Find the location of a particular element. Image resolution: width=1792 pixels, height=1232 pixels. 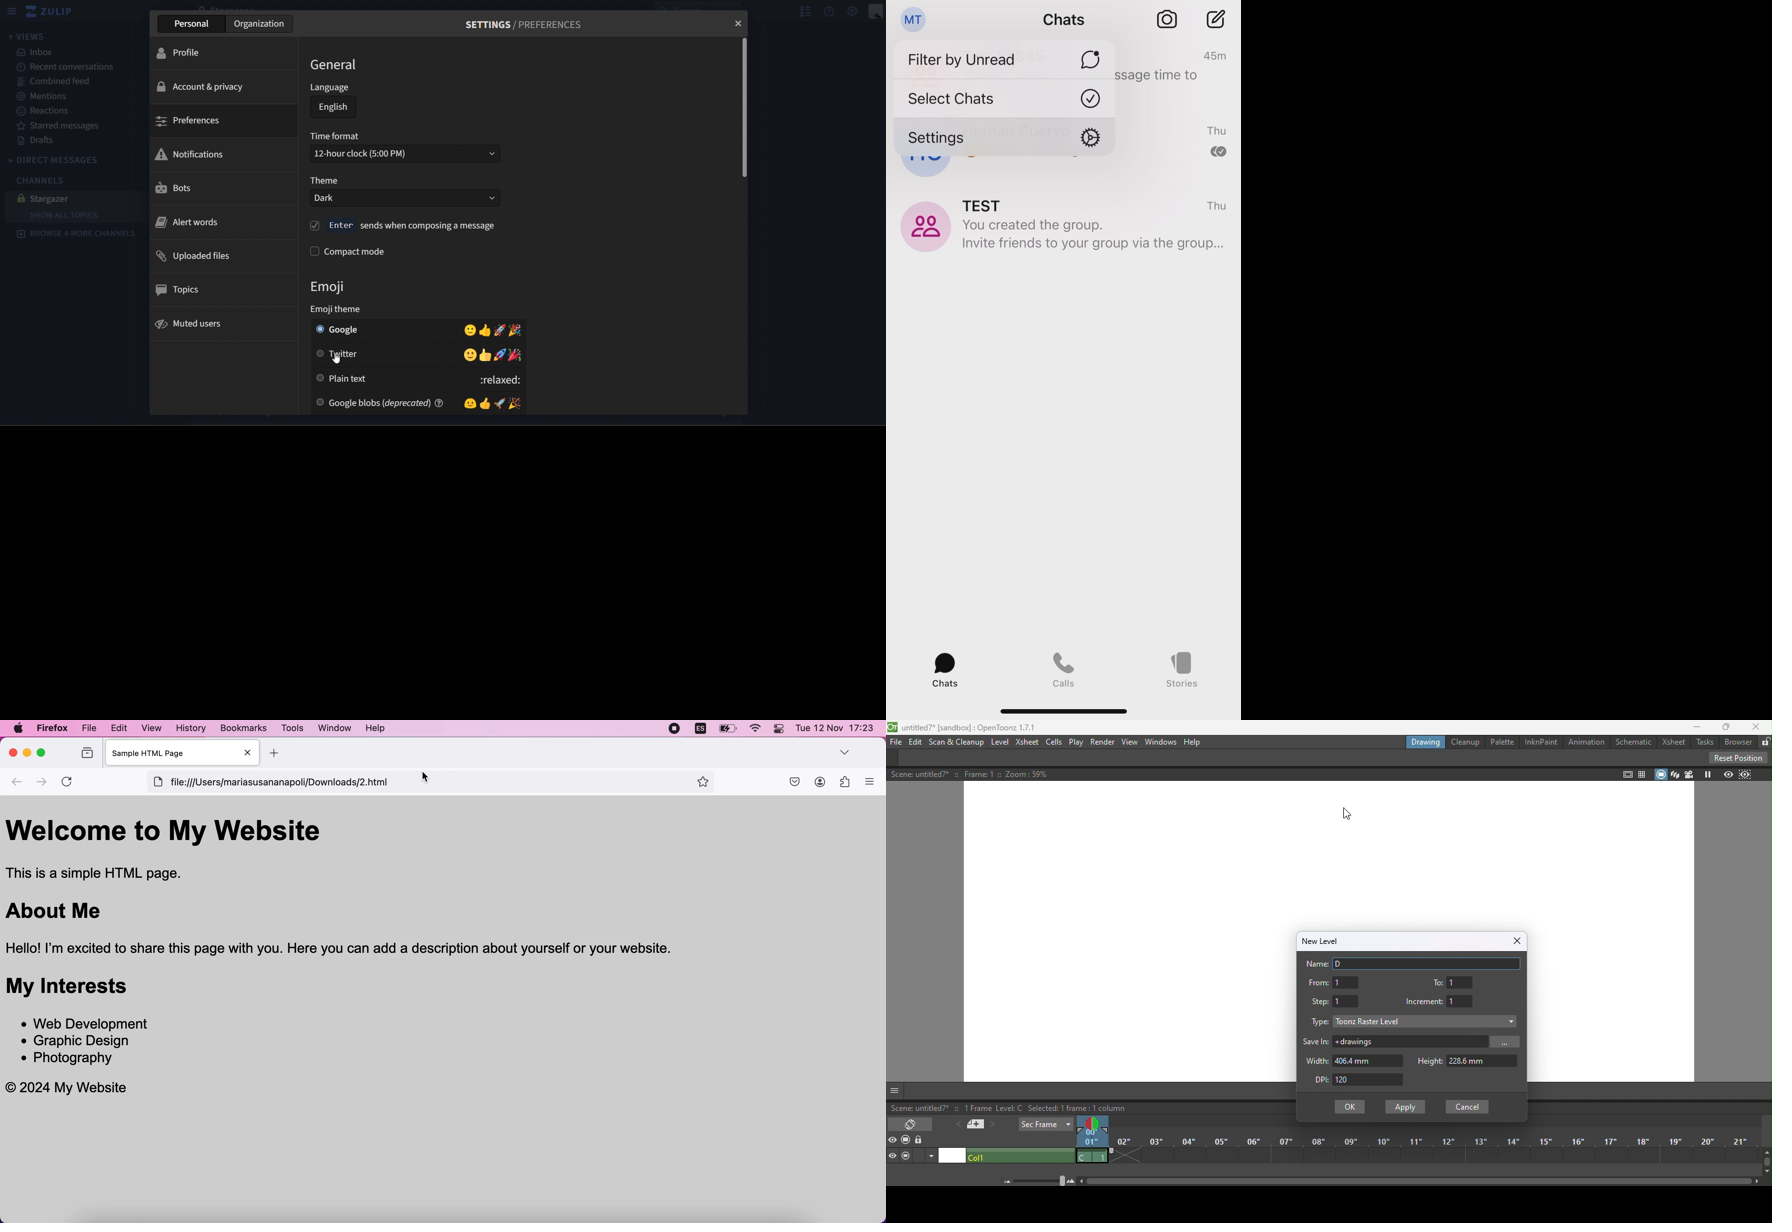

alert words is located at coordinates (189, 222).